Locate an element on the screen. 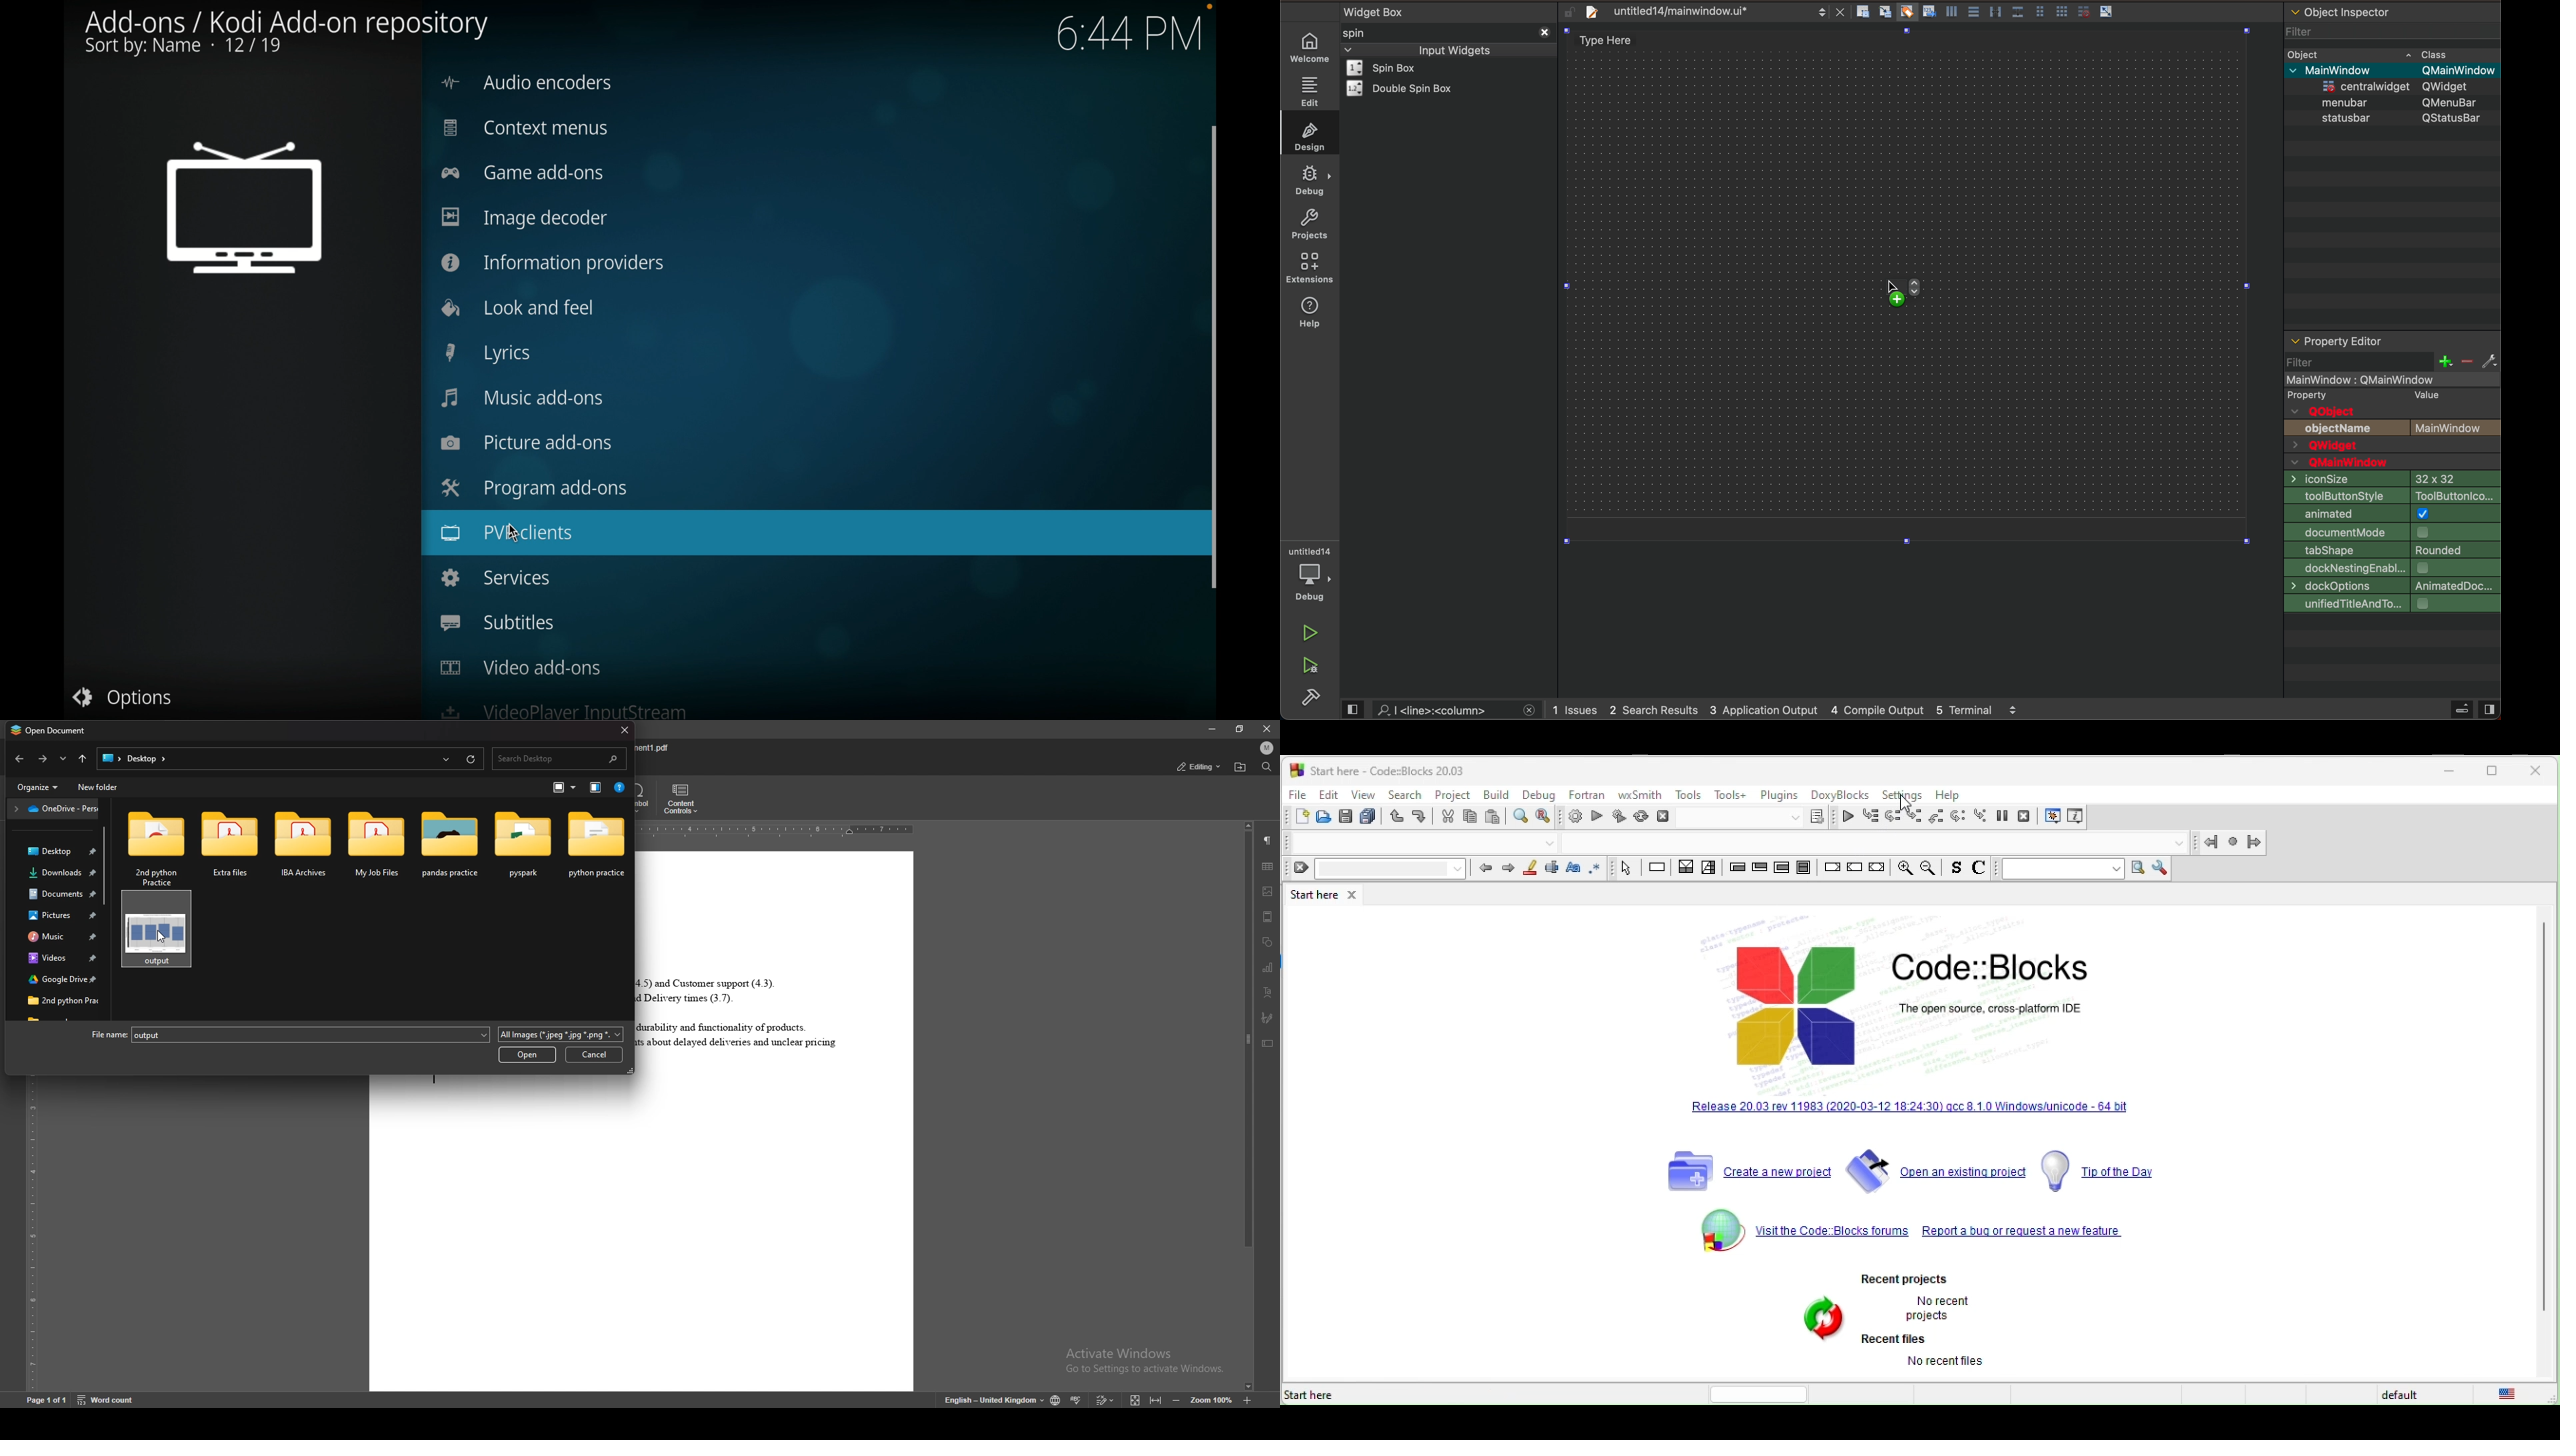 The width and height of the screenshot is (2576, 1456). filter is located at coordinates (2393, 362).